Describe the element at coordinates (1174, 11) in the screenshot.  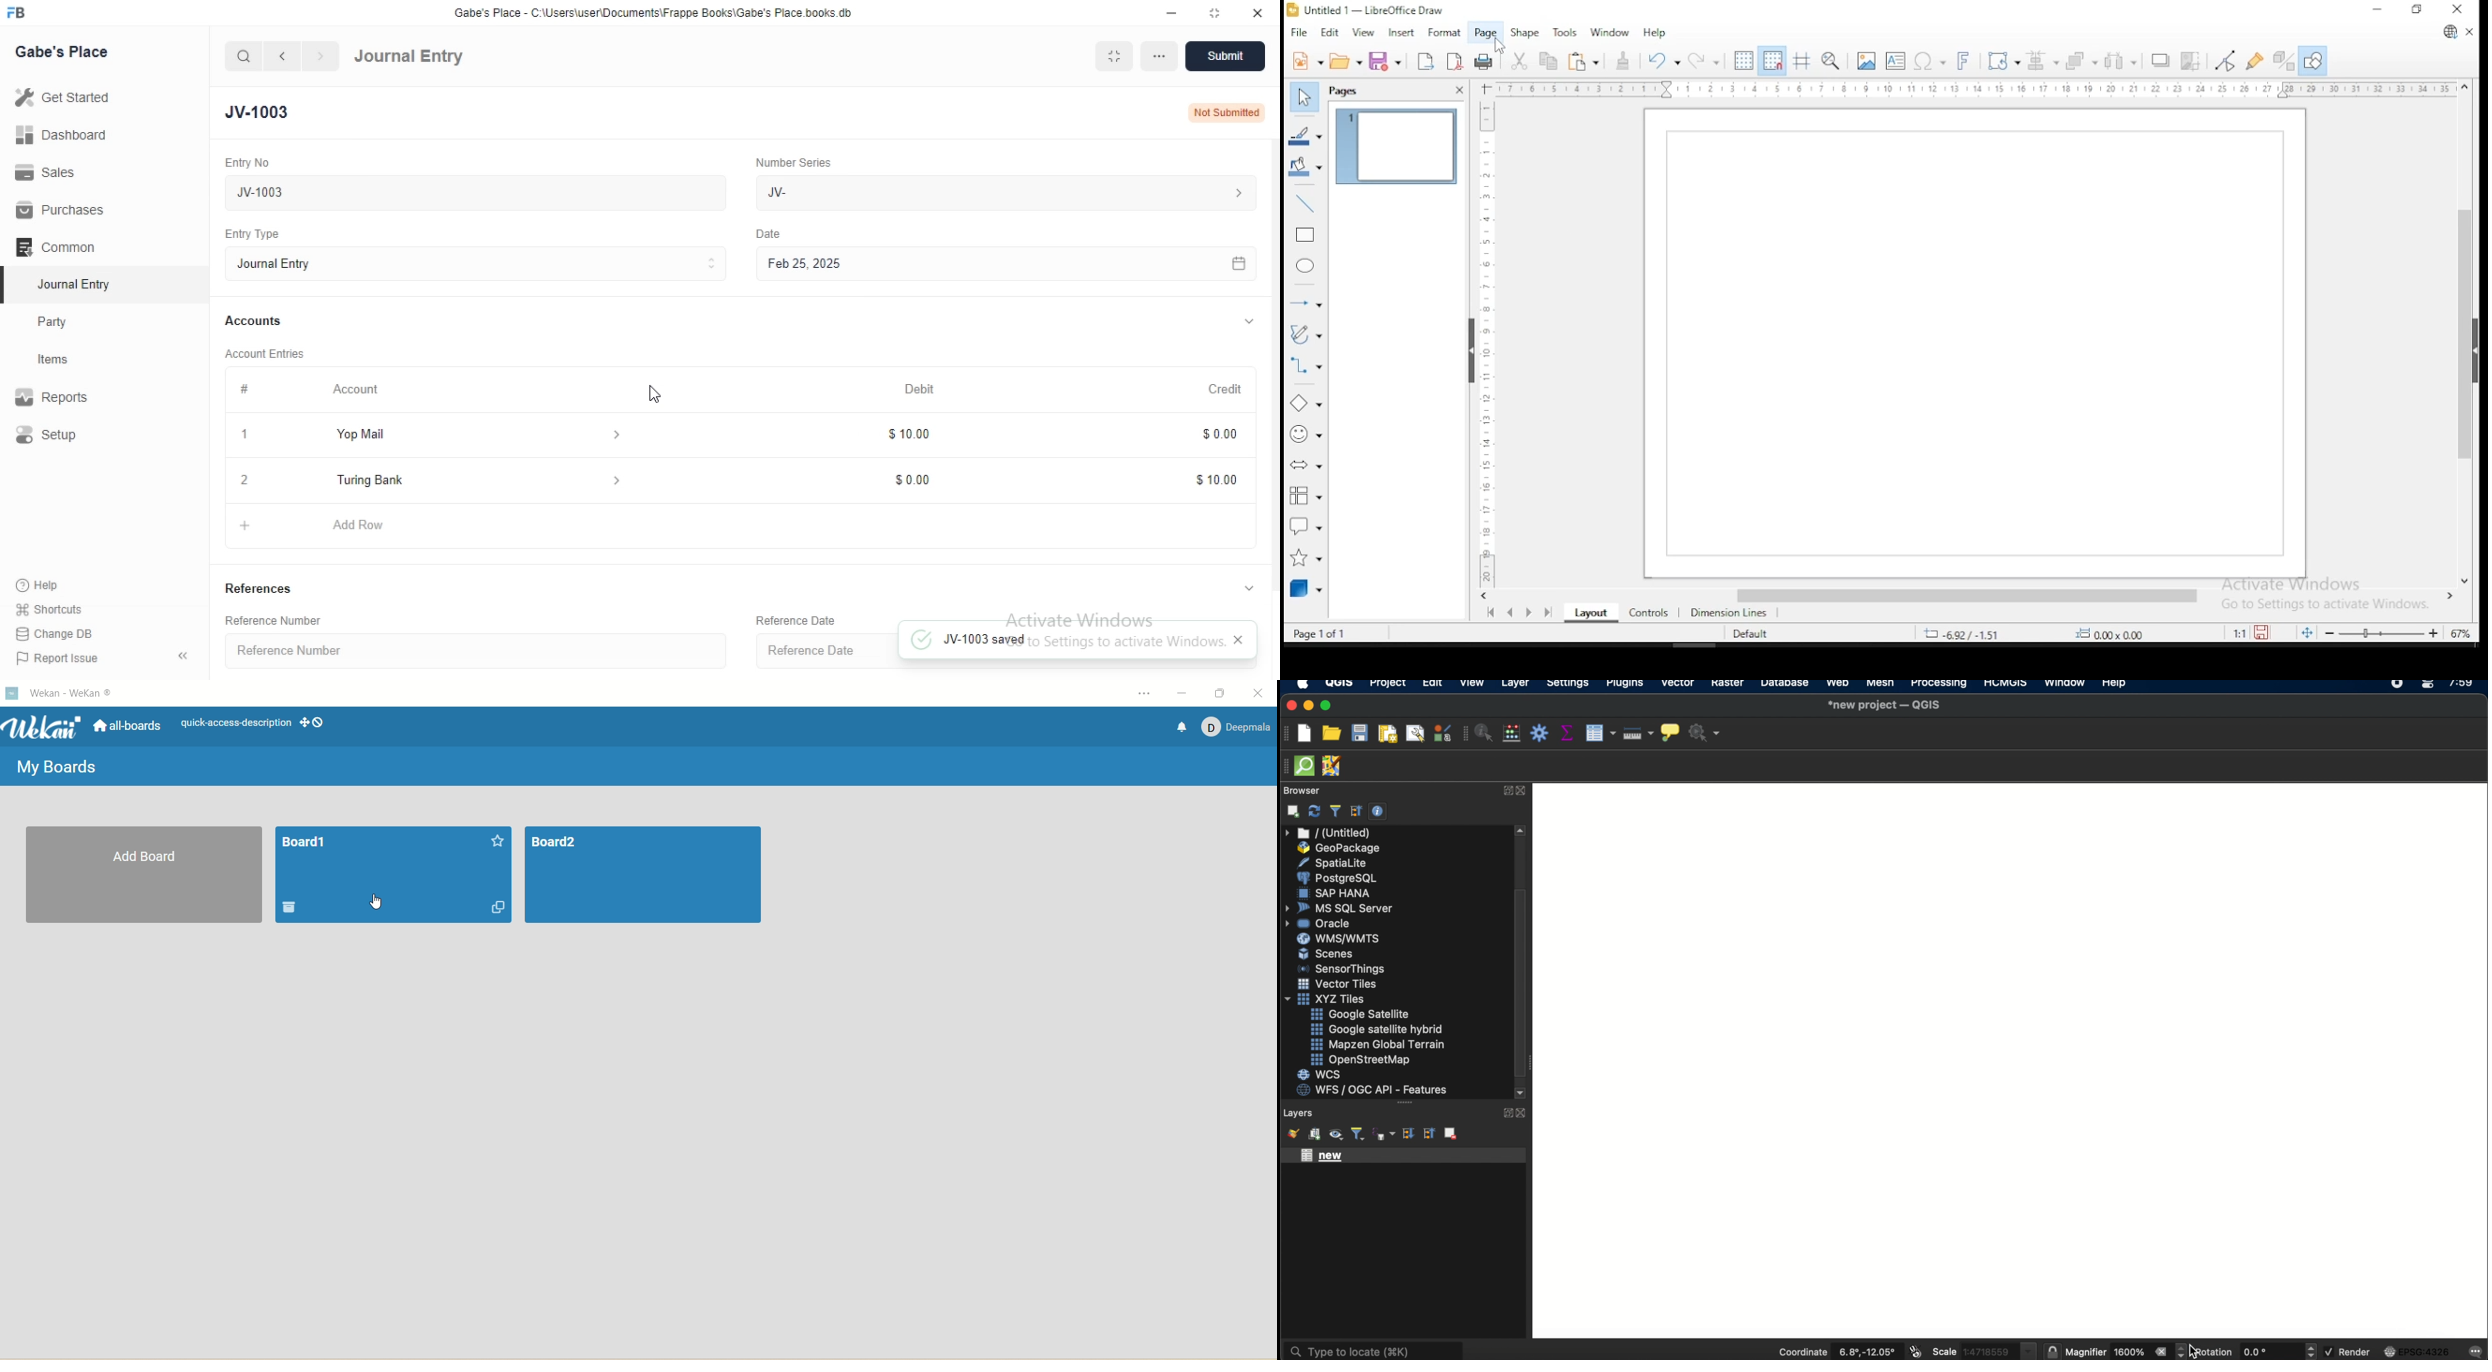
I see `minimize` at that location.